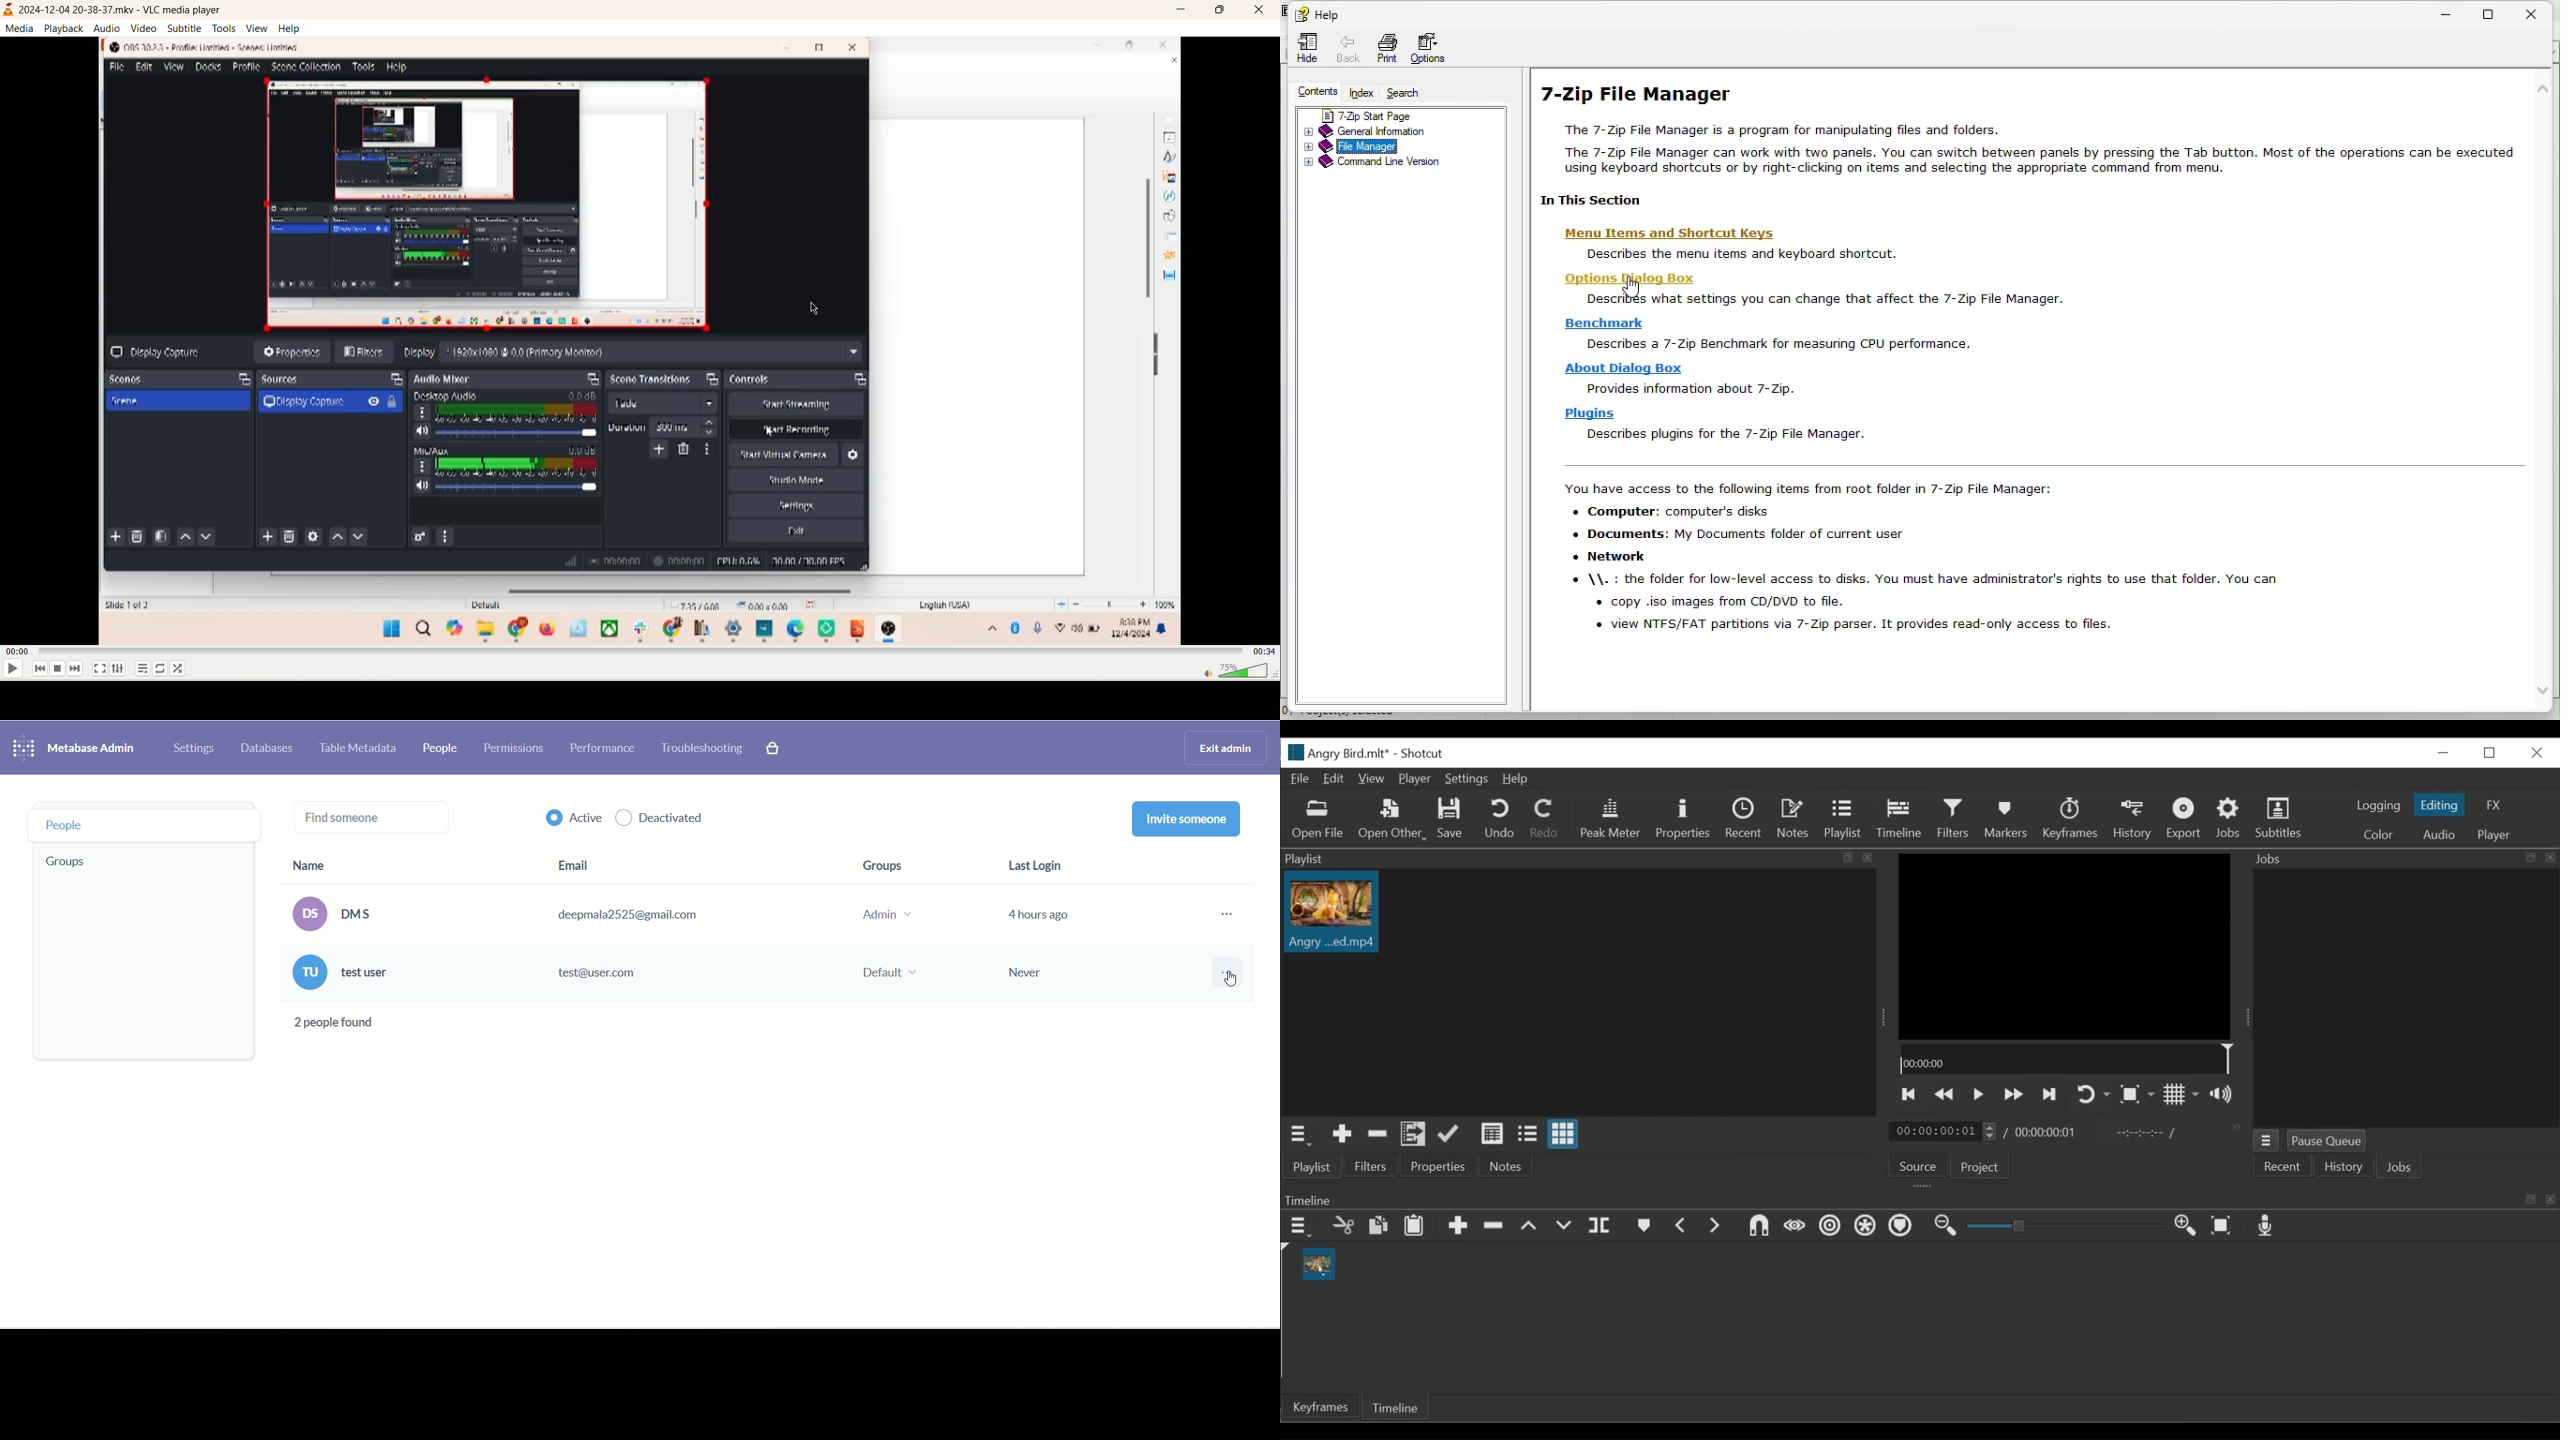 The image size is (2576, 1456). What do you see at coordinates (1981, 1168) in the screenshot?
I see `Project` at bounding box center [1981, 1168].